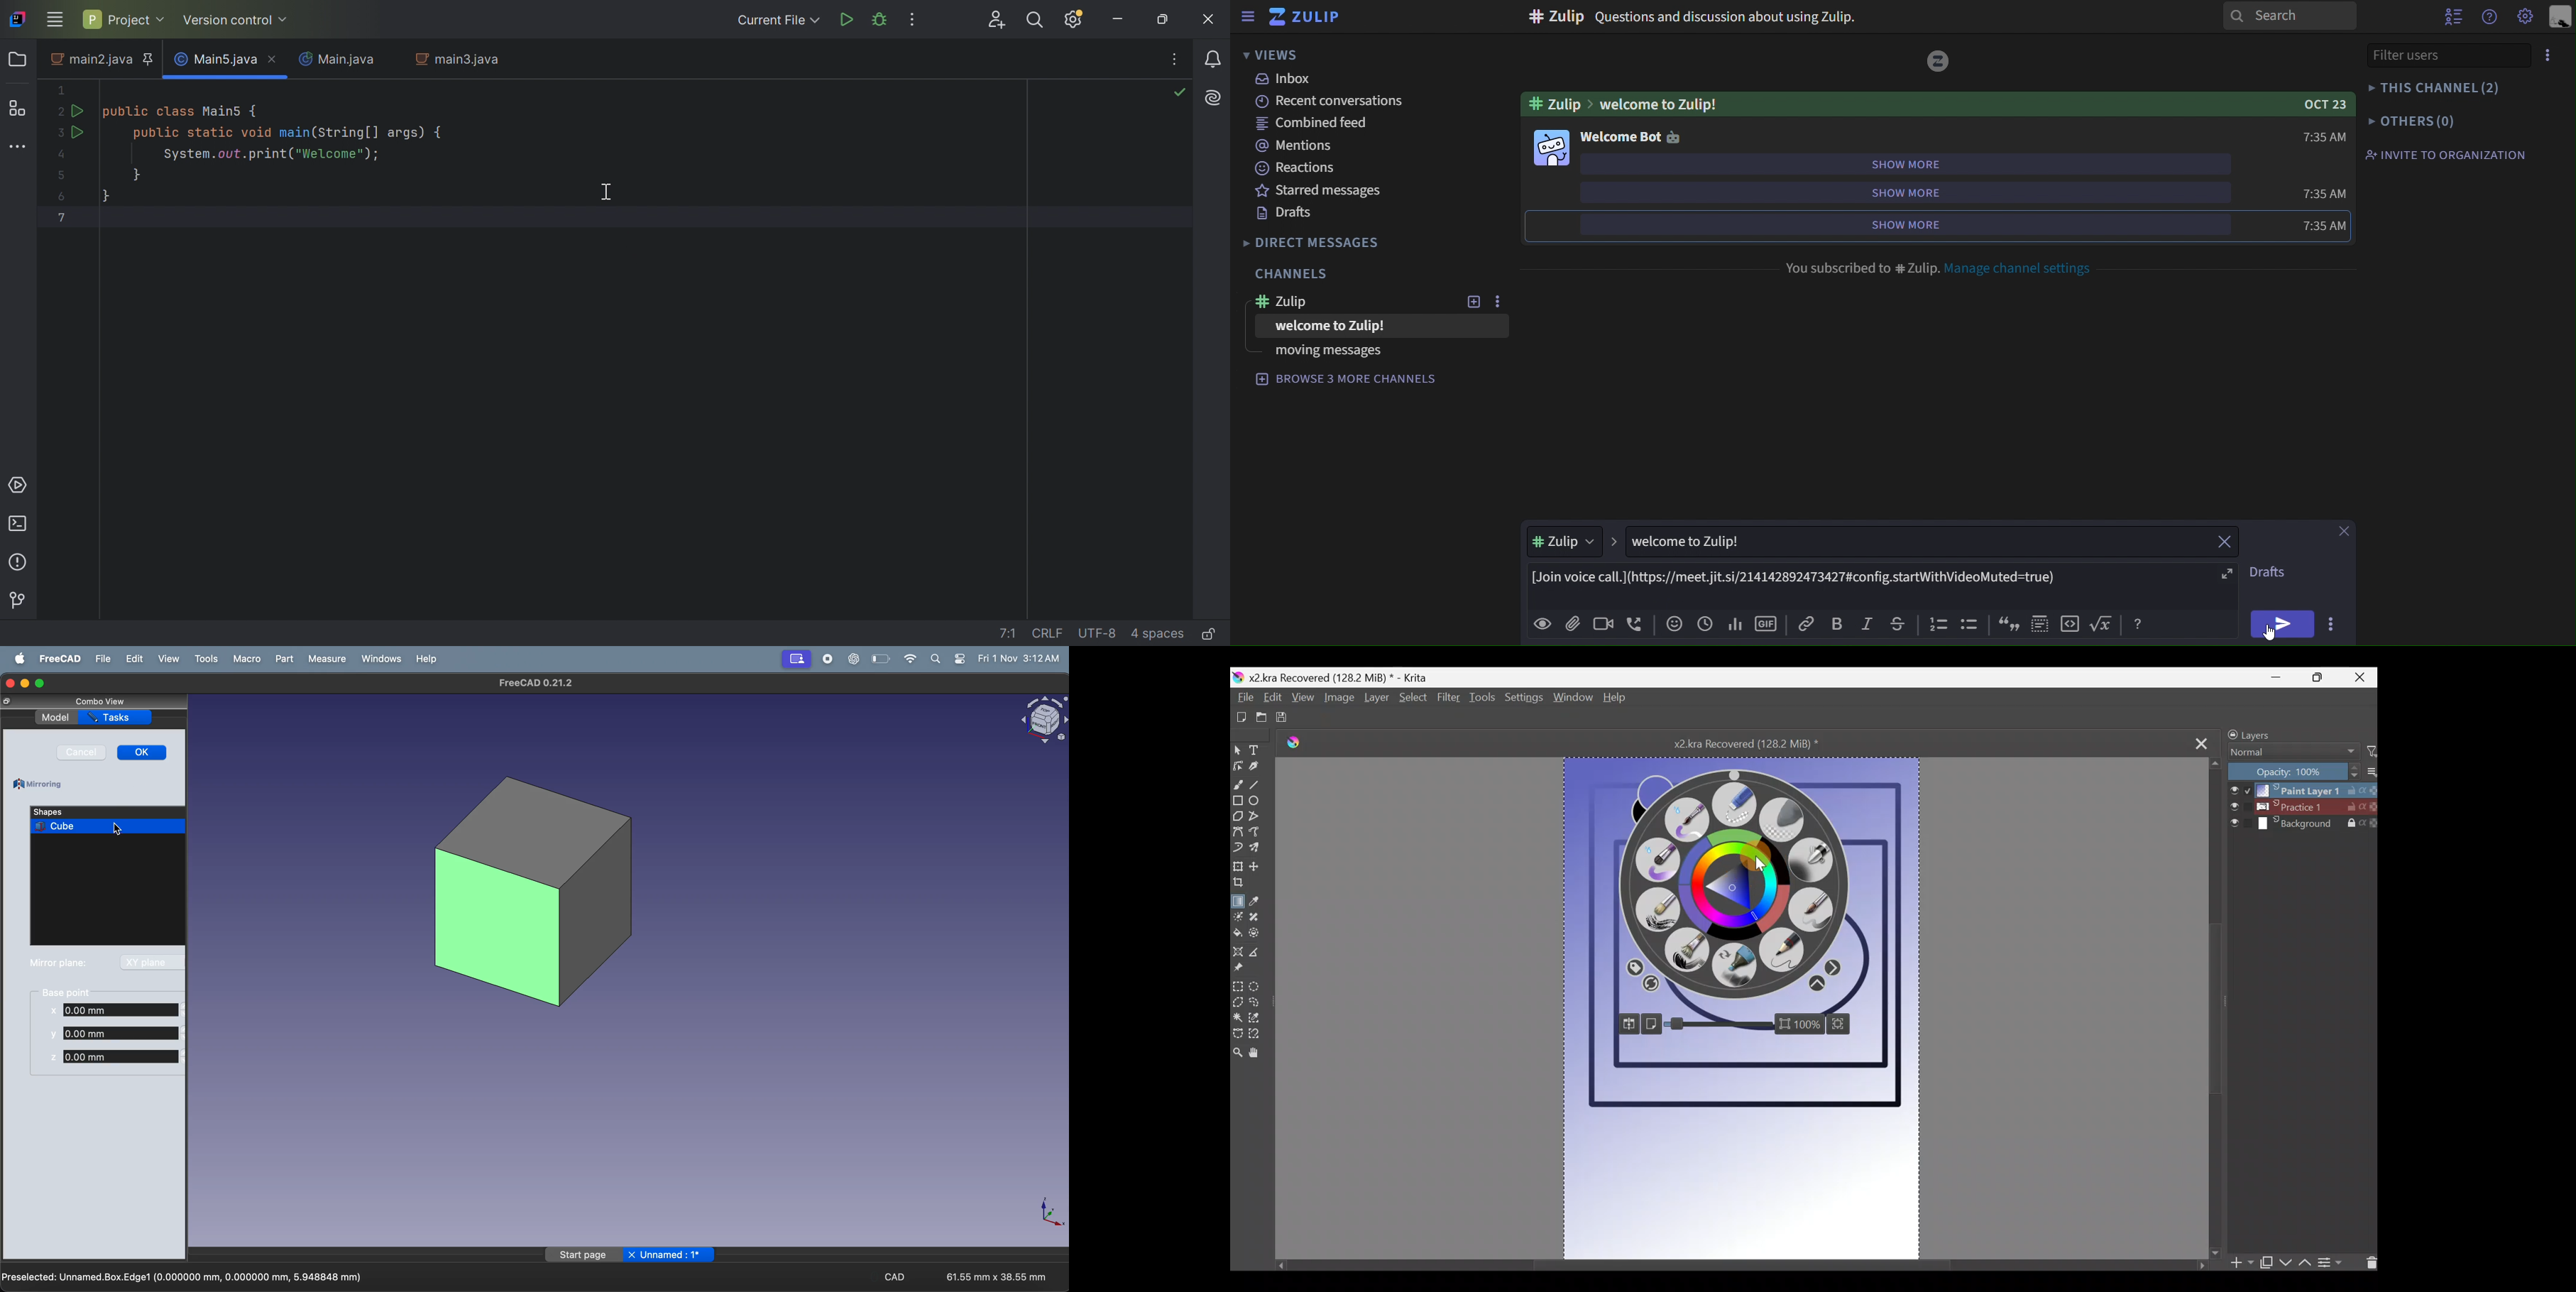  Describe the element at coordinates (1694, 541) in the screenshot. I see `welcome to Zulip!` at that location.